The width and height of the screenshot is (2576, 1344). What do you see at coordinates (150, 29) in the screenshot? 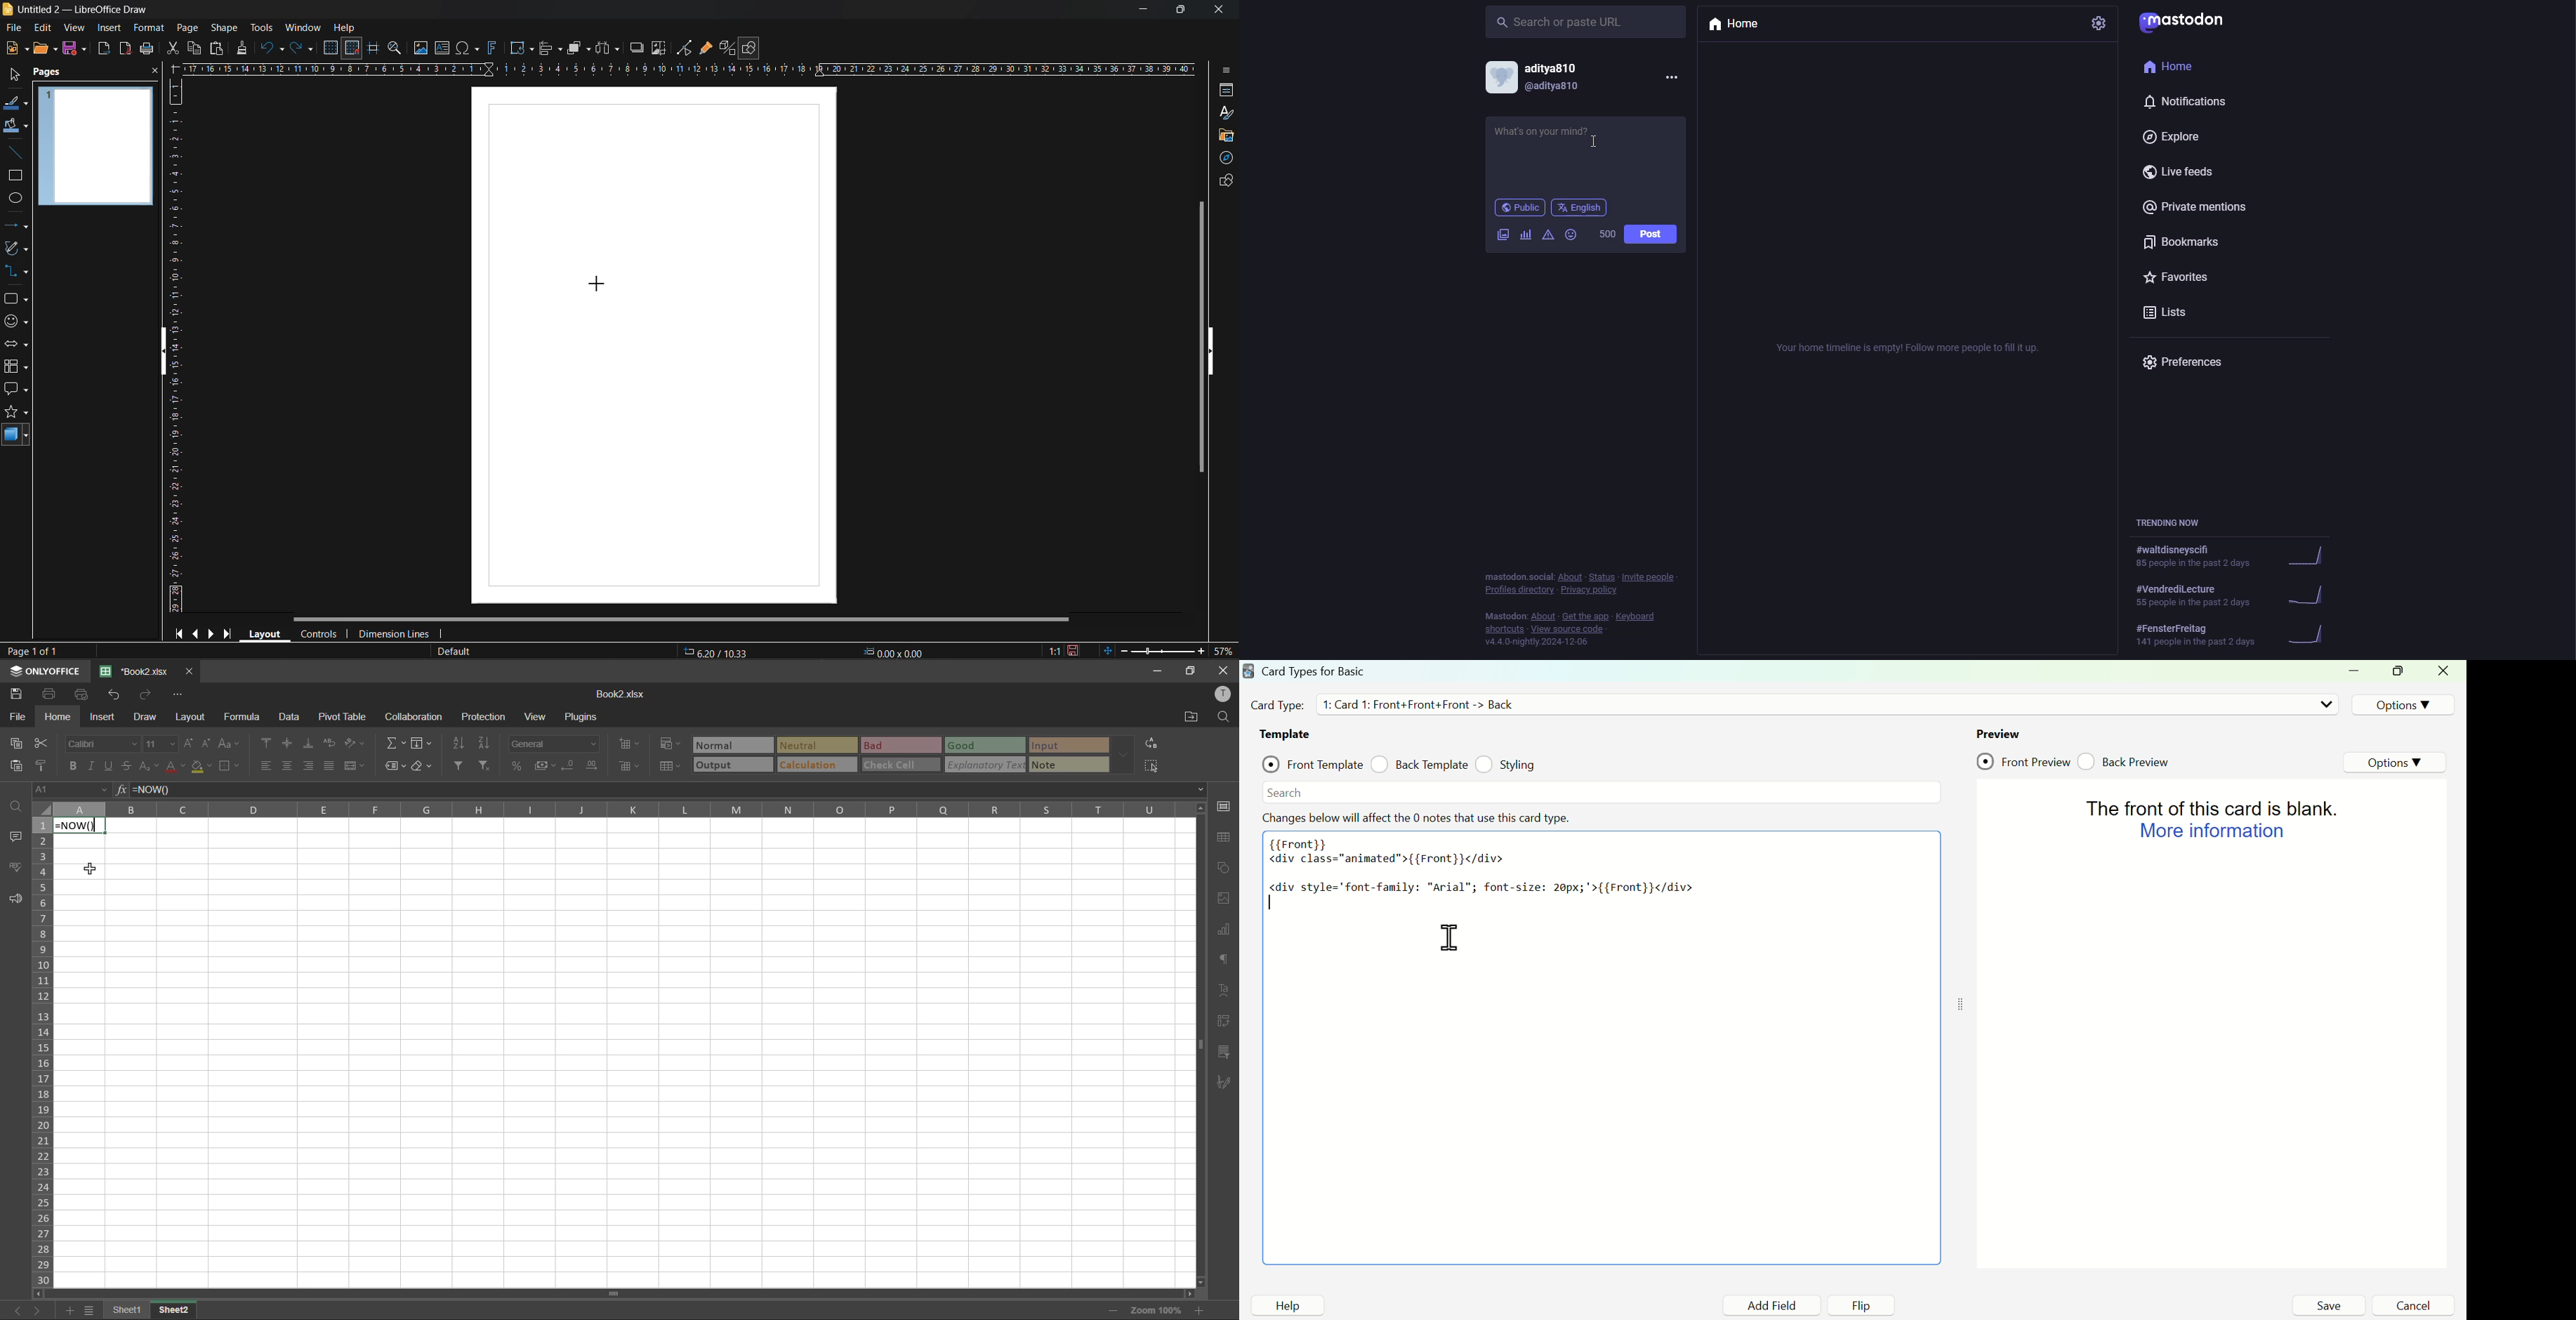
I see `format` at bounding box center [150, 29].